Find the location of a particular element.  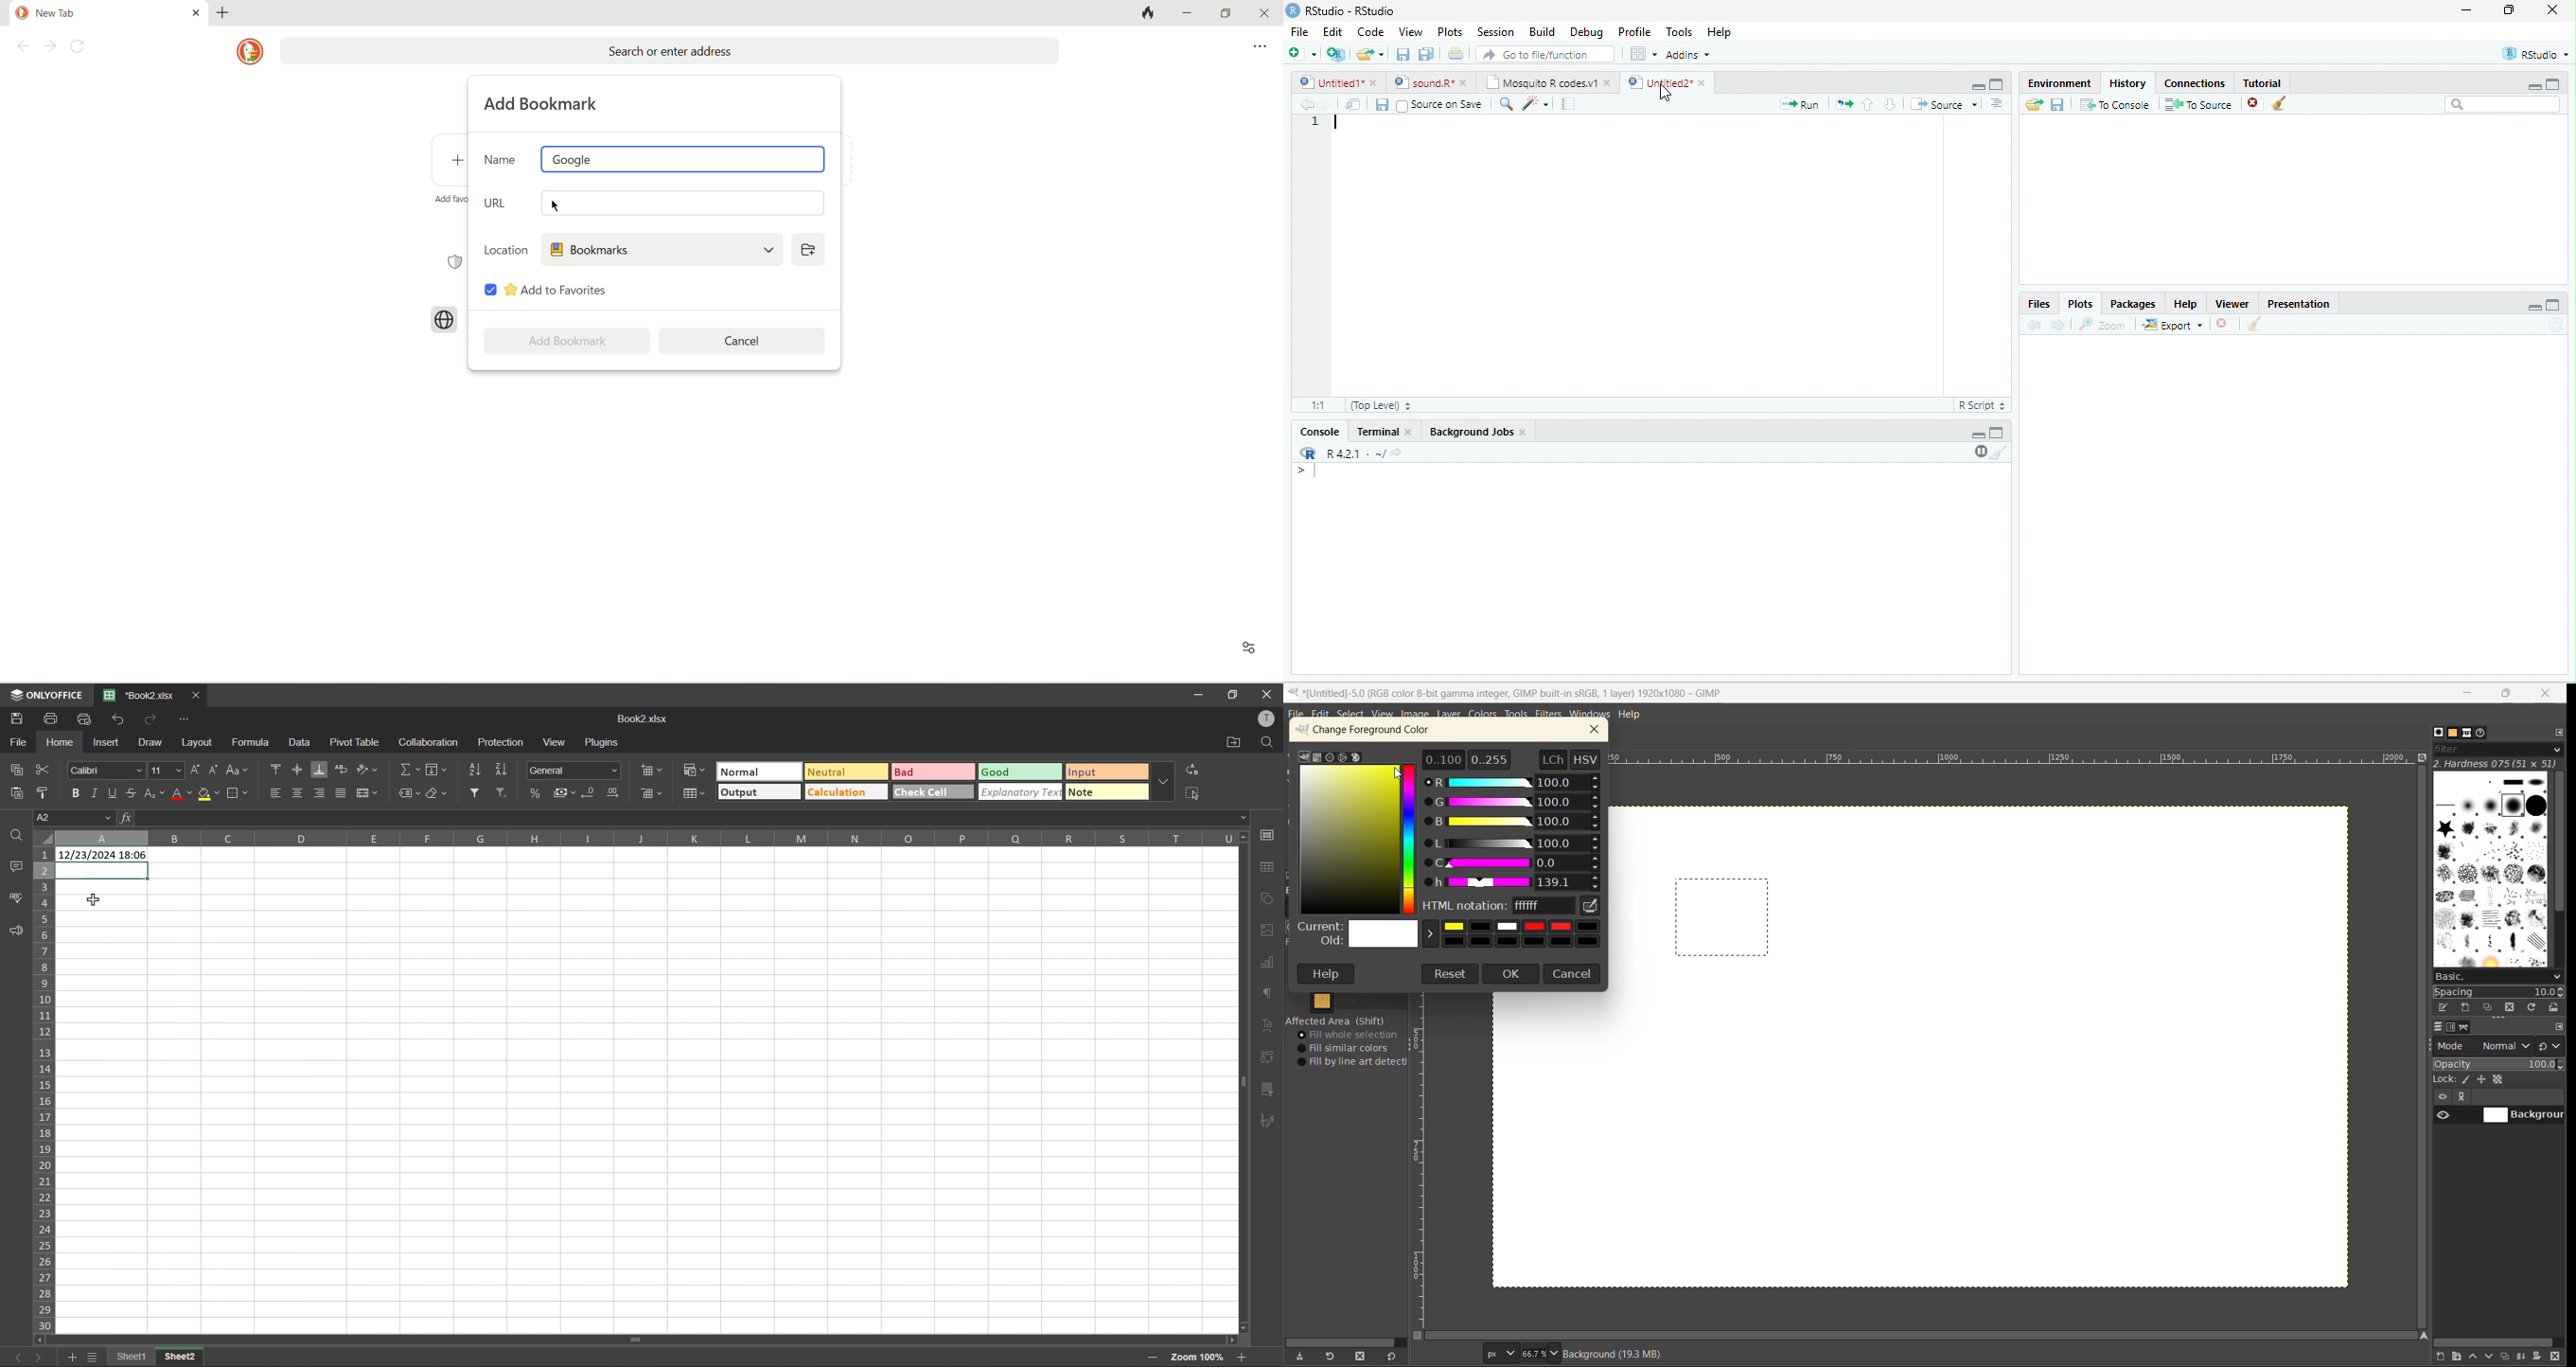

increment size is located at coordinates (199, 770).